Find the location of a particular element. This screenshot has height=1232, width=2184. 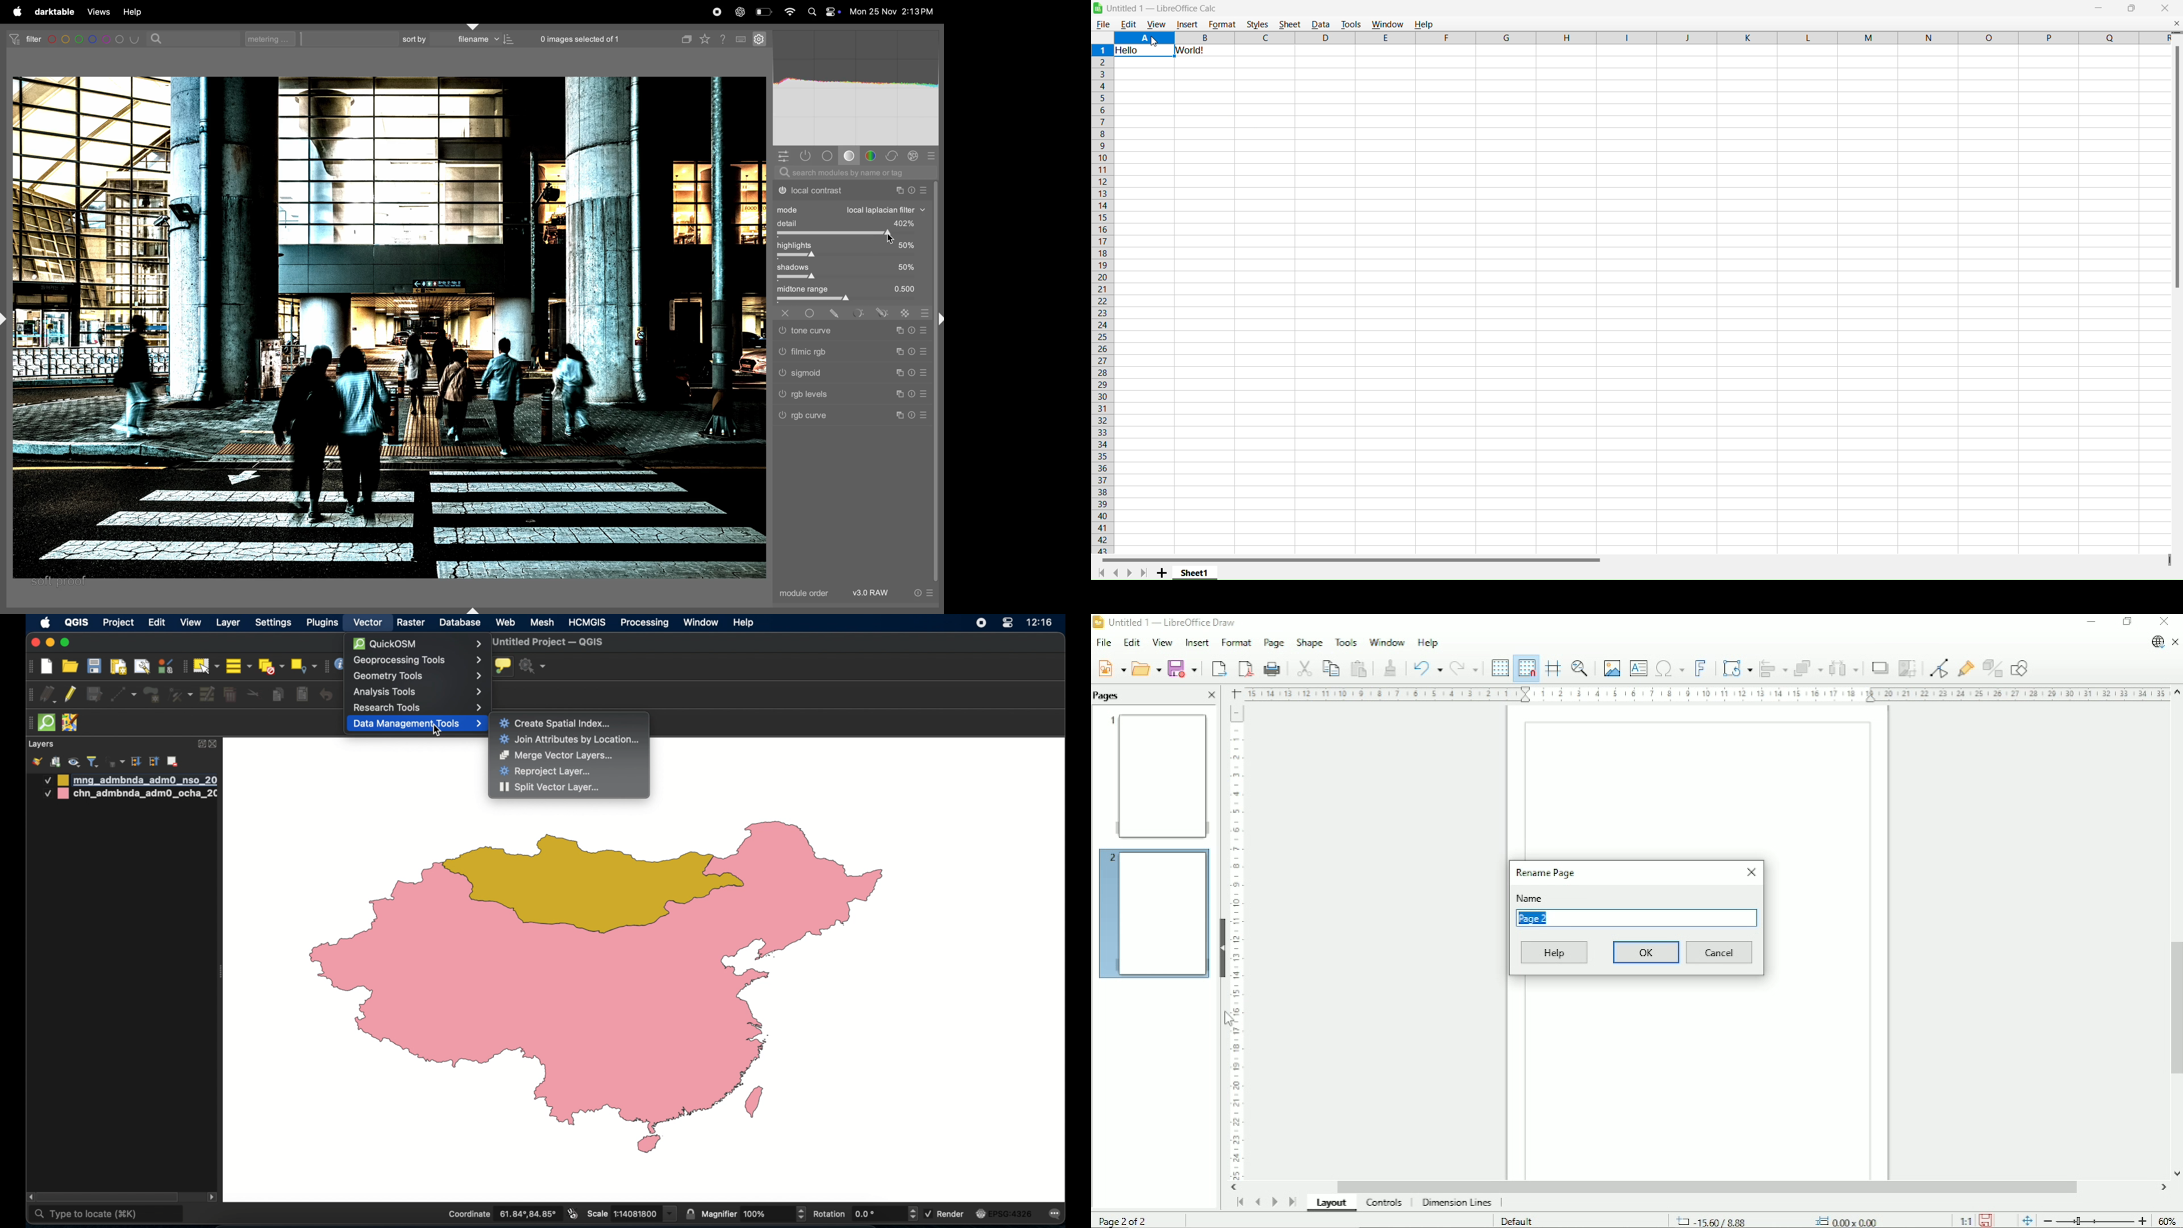

V3 raw is located at coordinates (876, 593).